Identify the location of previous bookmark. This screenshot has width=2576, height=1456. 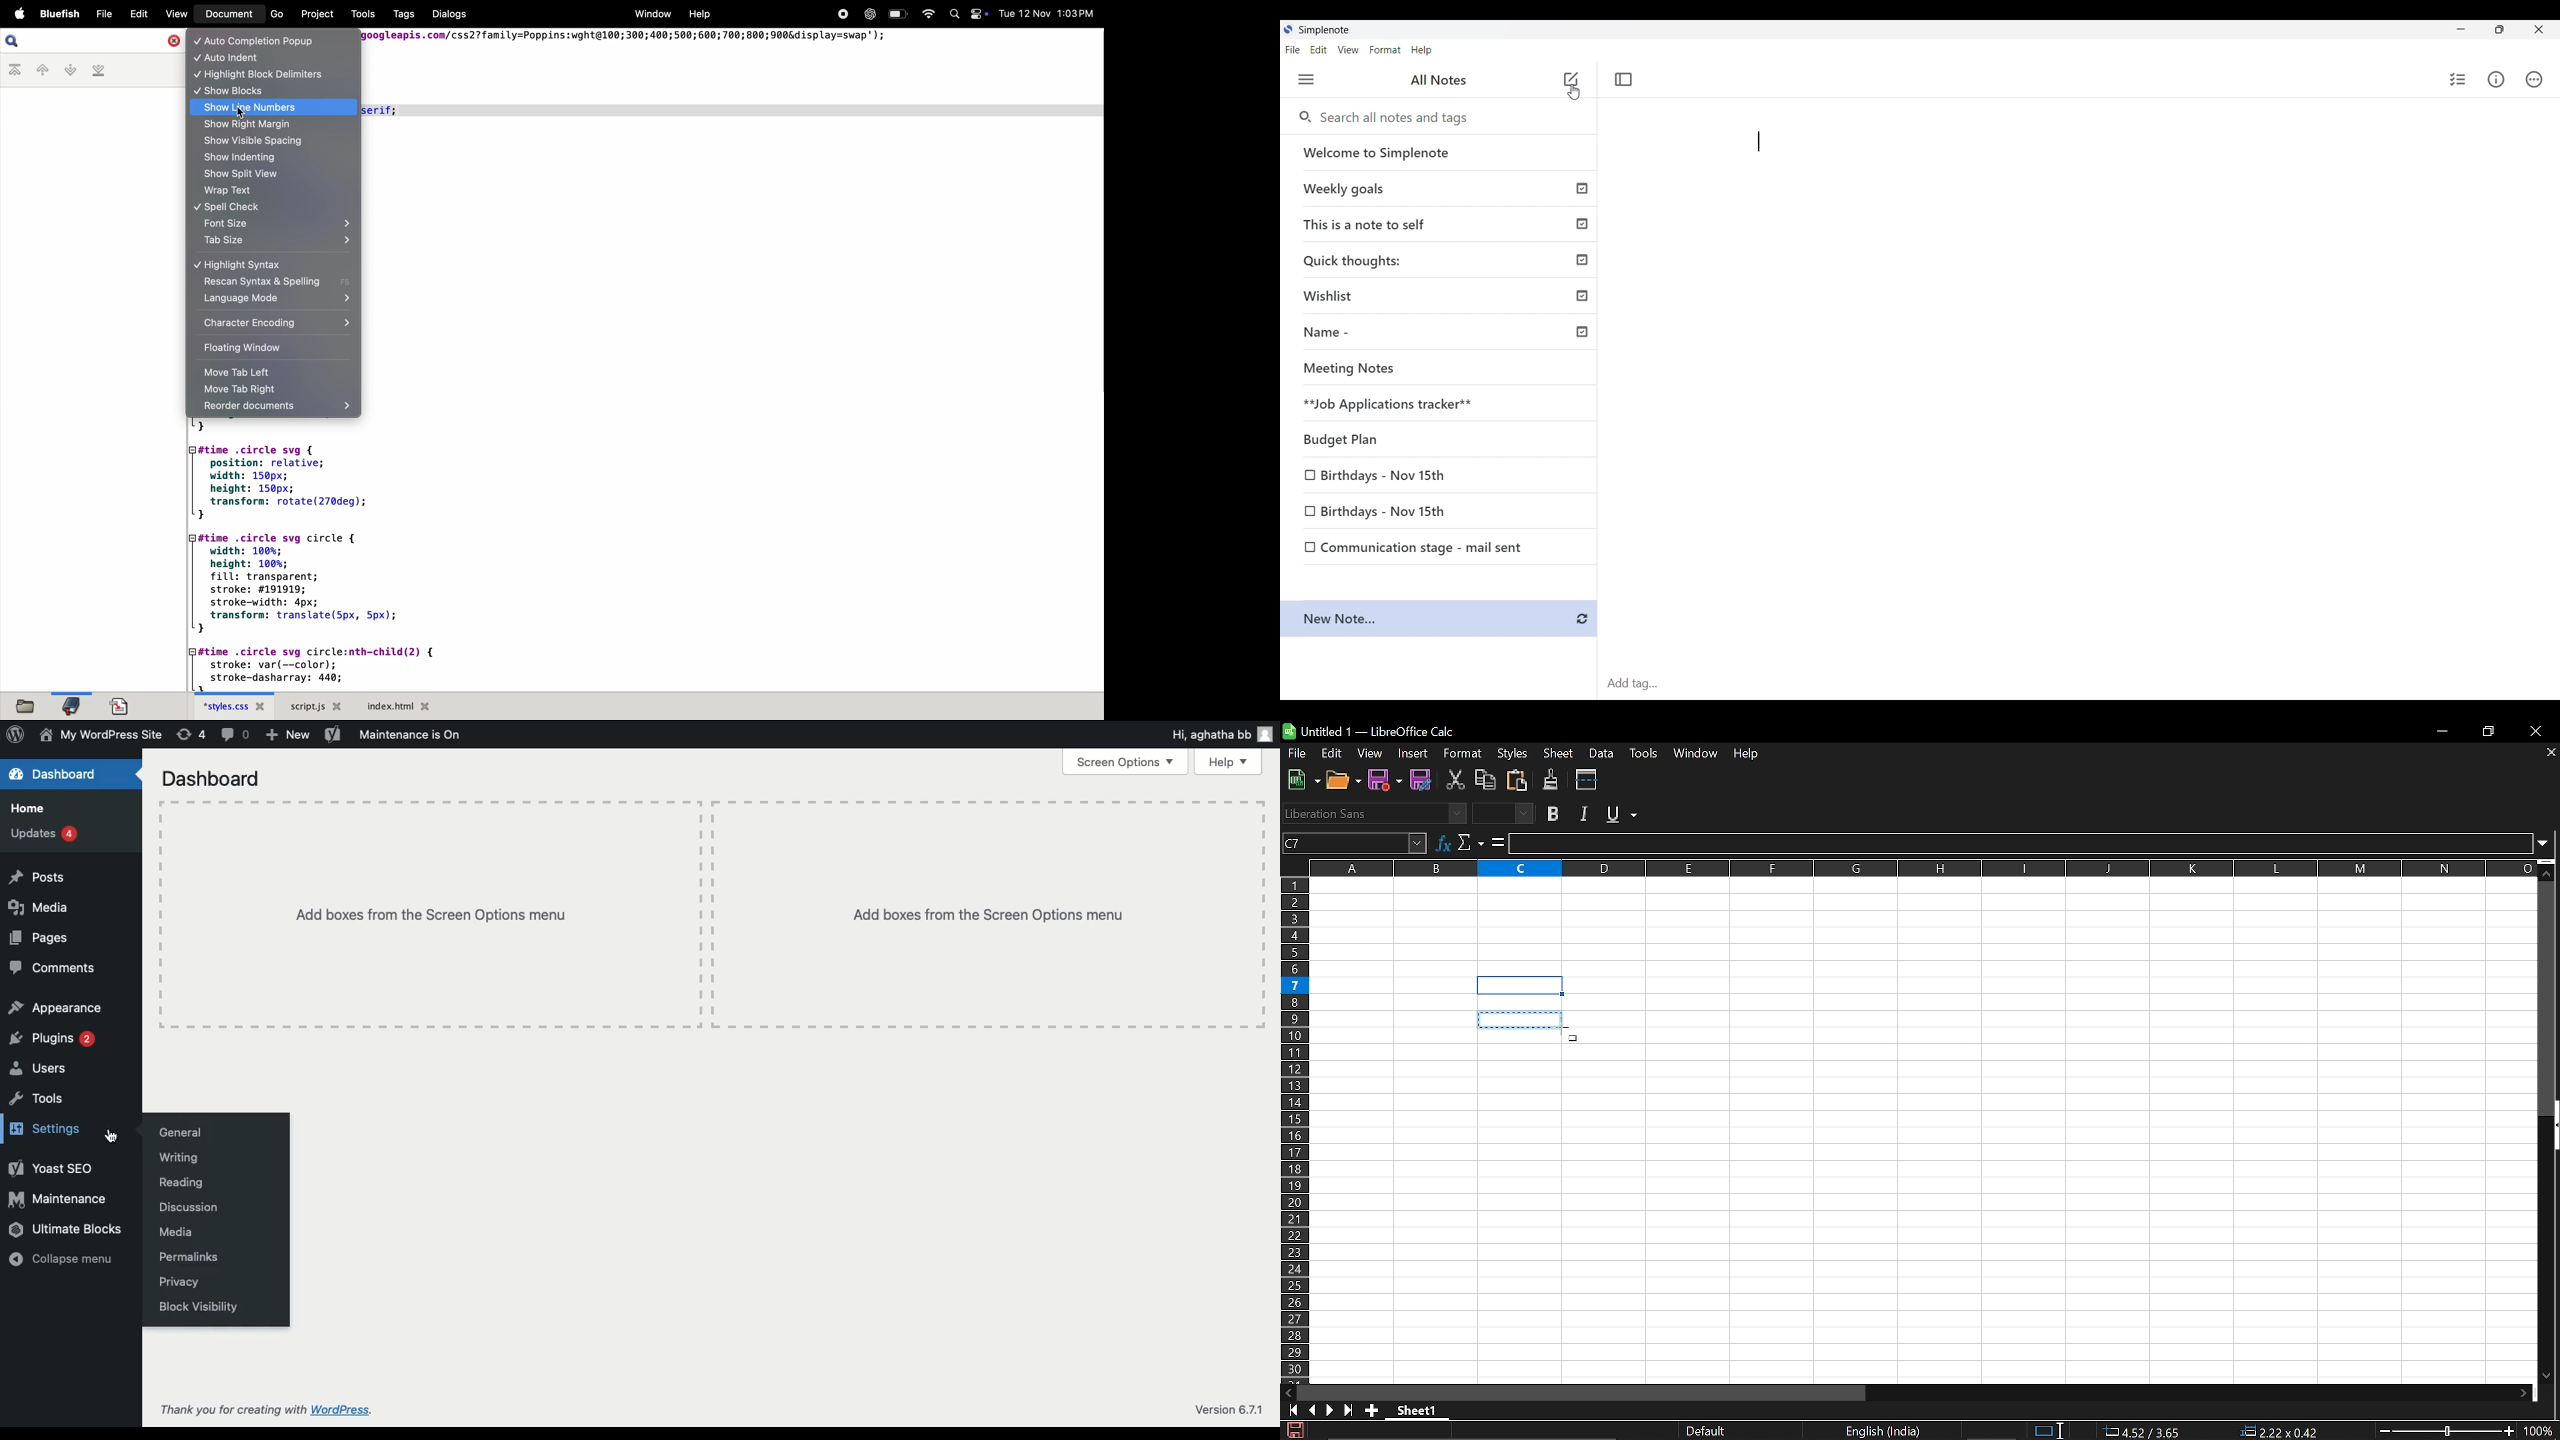
(40, 71).